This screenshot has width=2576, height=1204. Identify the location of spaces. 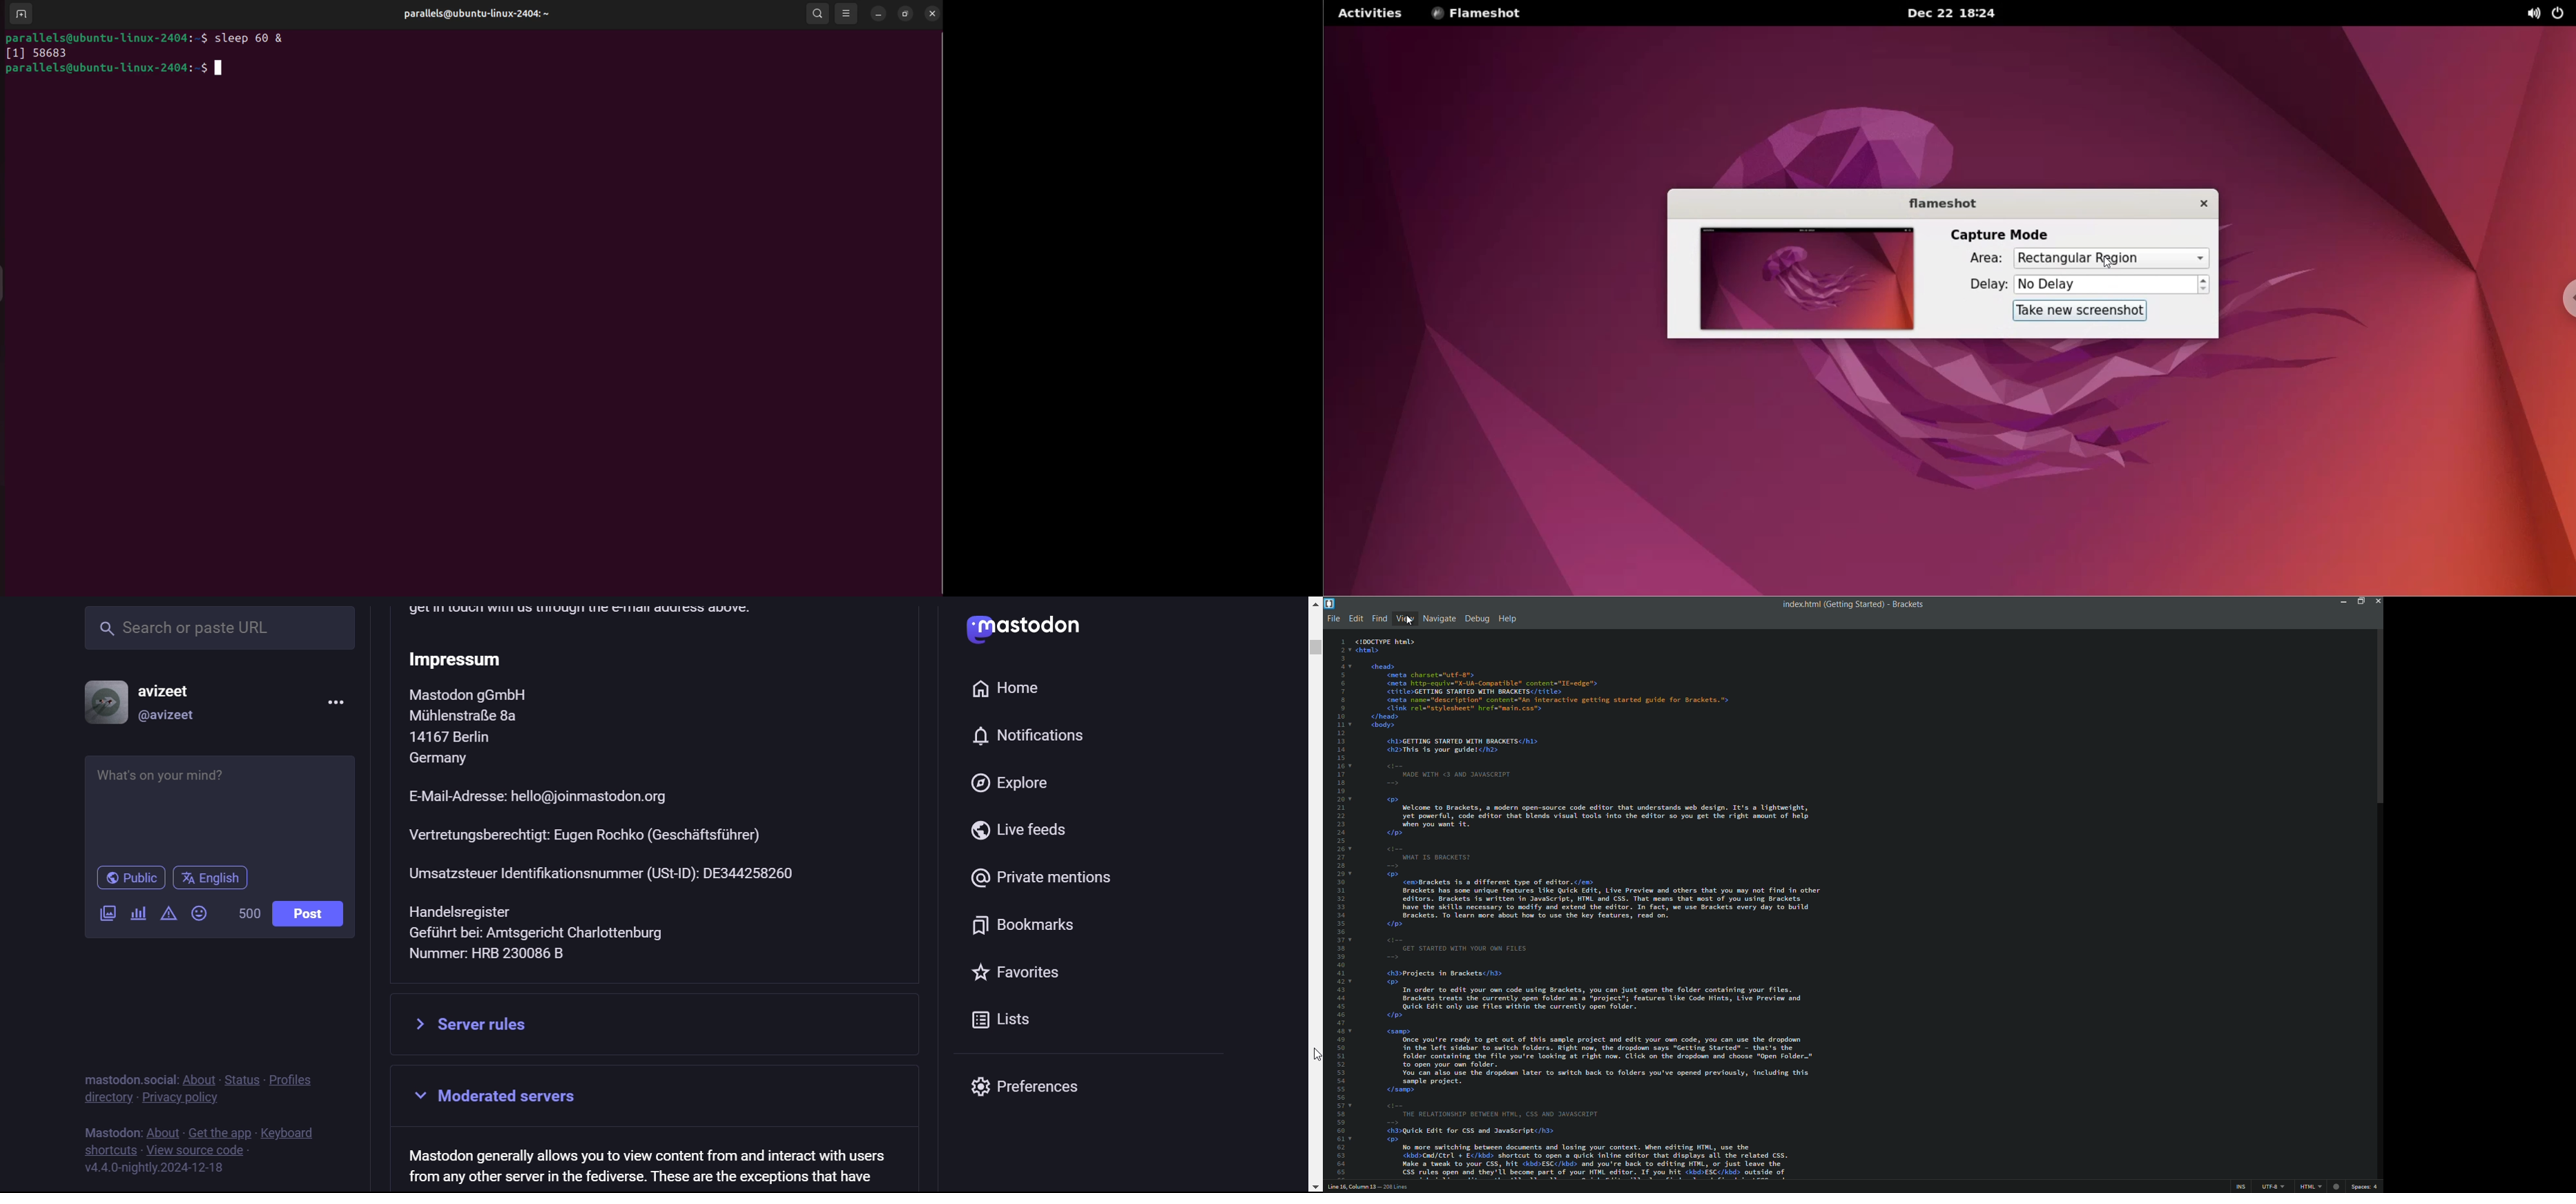
(2366, 1187).